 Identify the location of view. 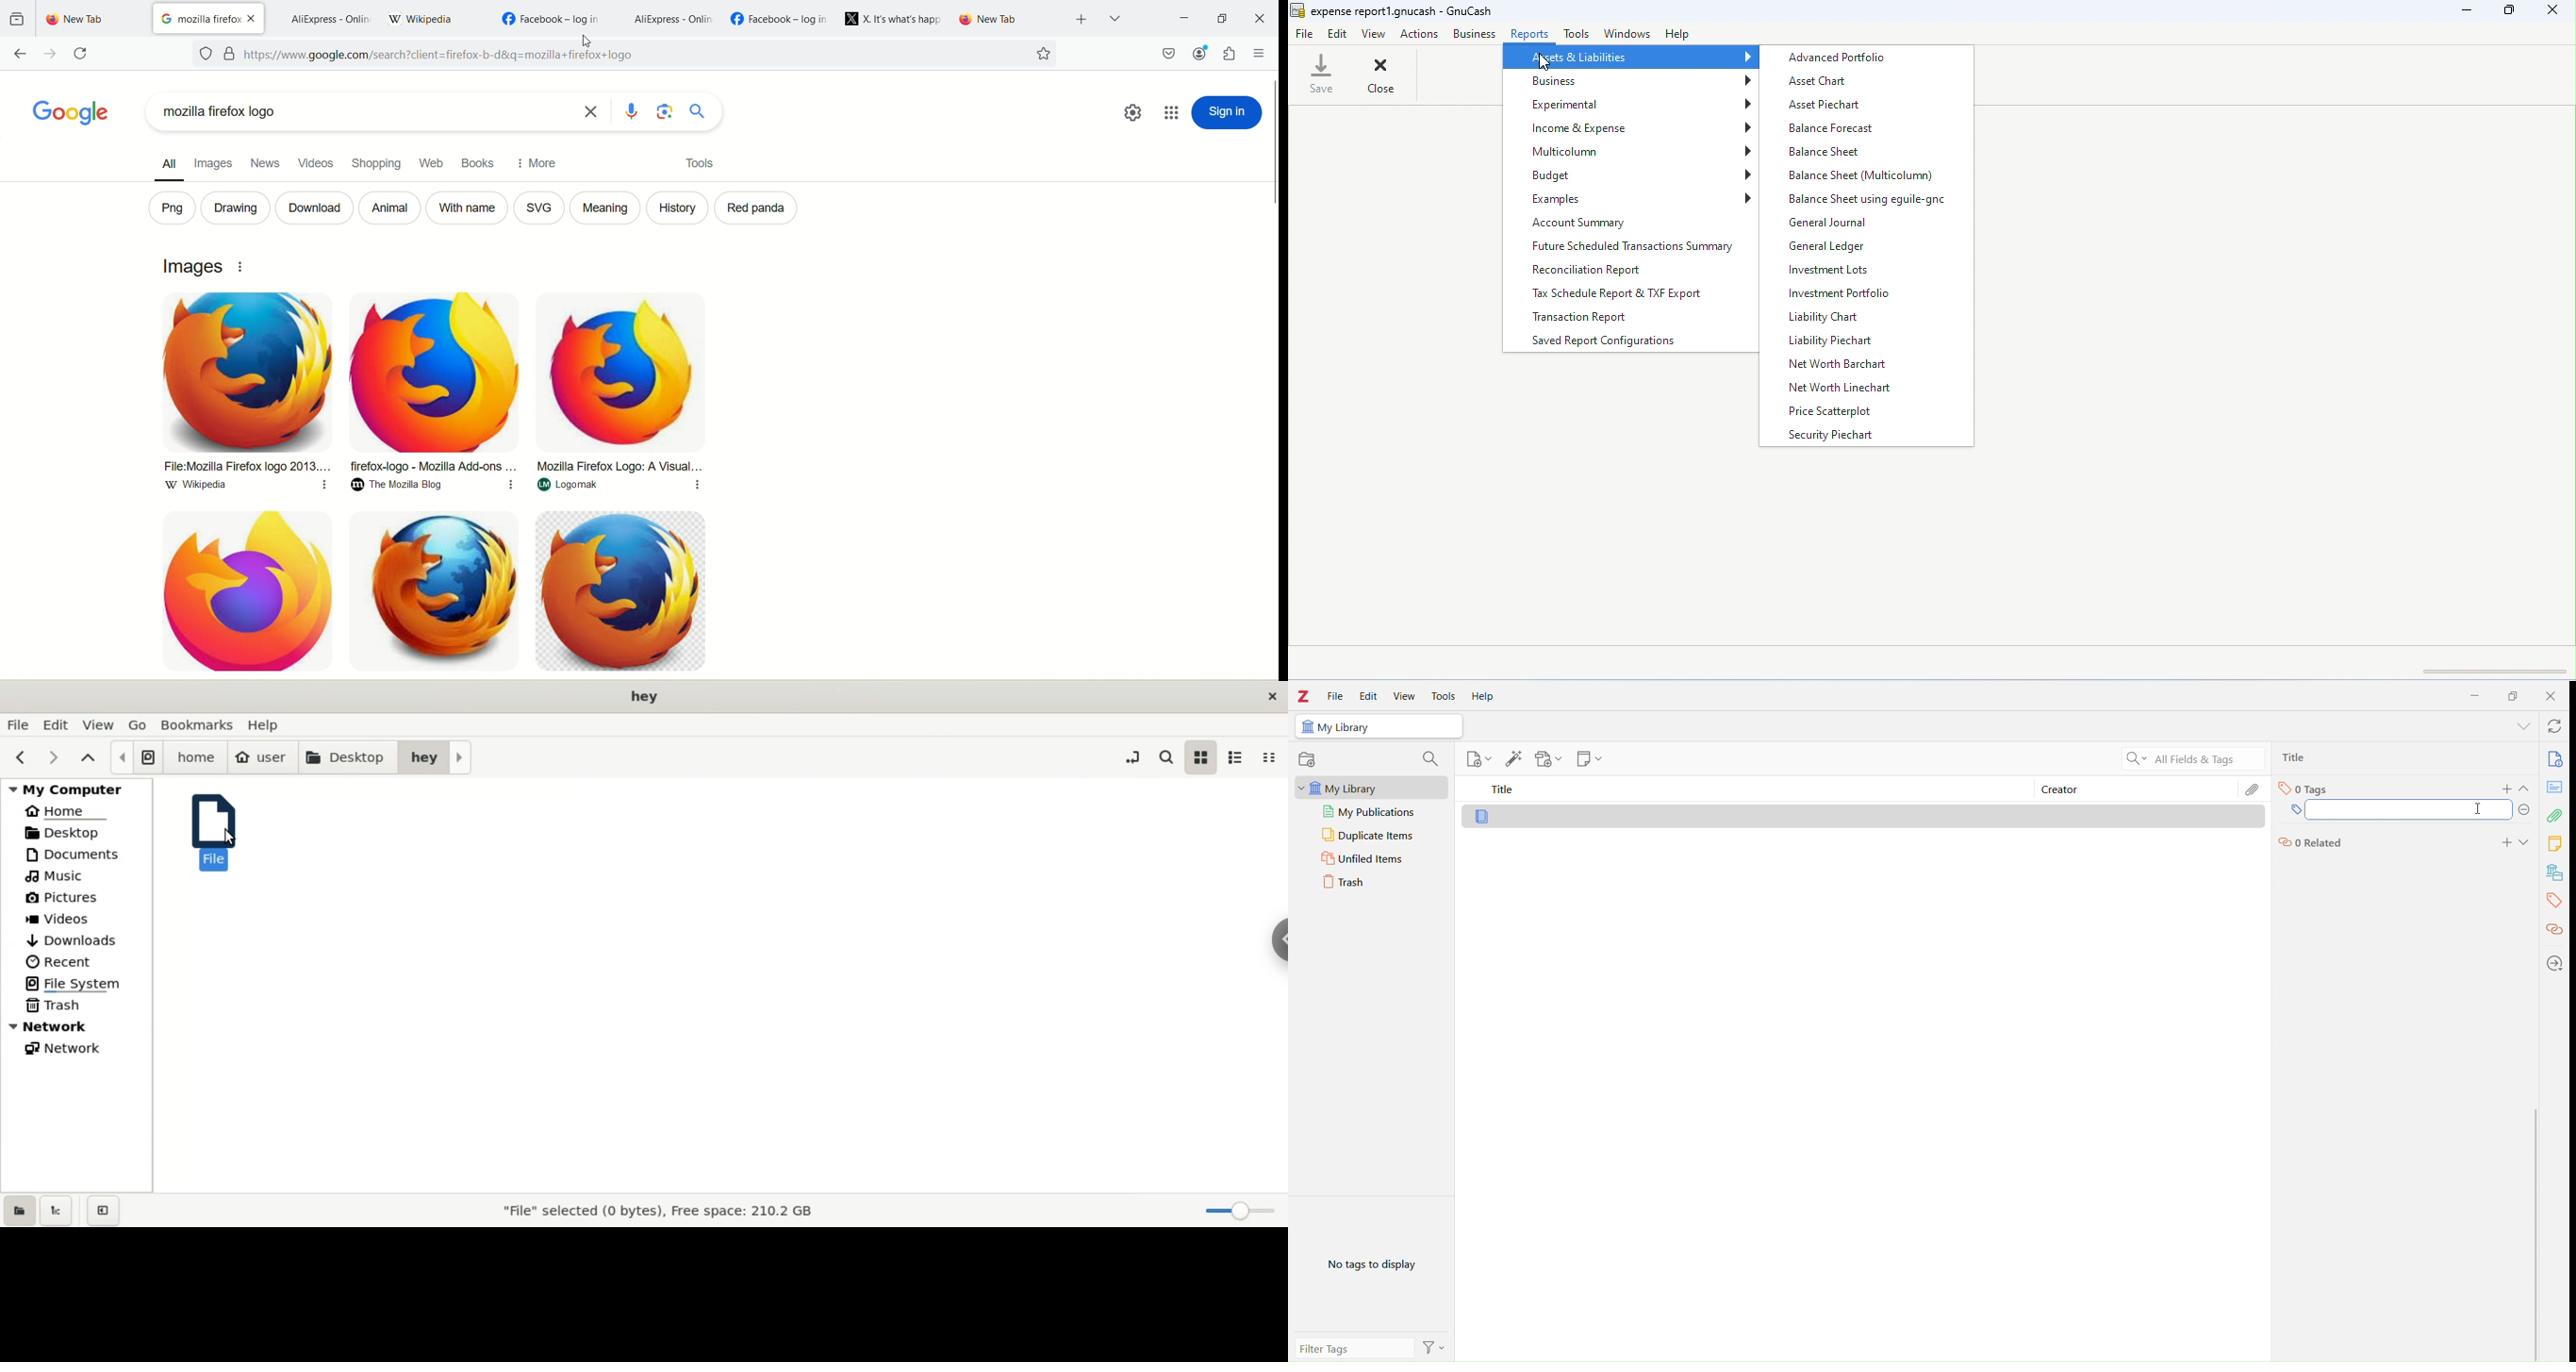
(1375, 33).